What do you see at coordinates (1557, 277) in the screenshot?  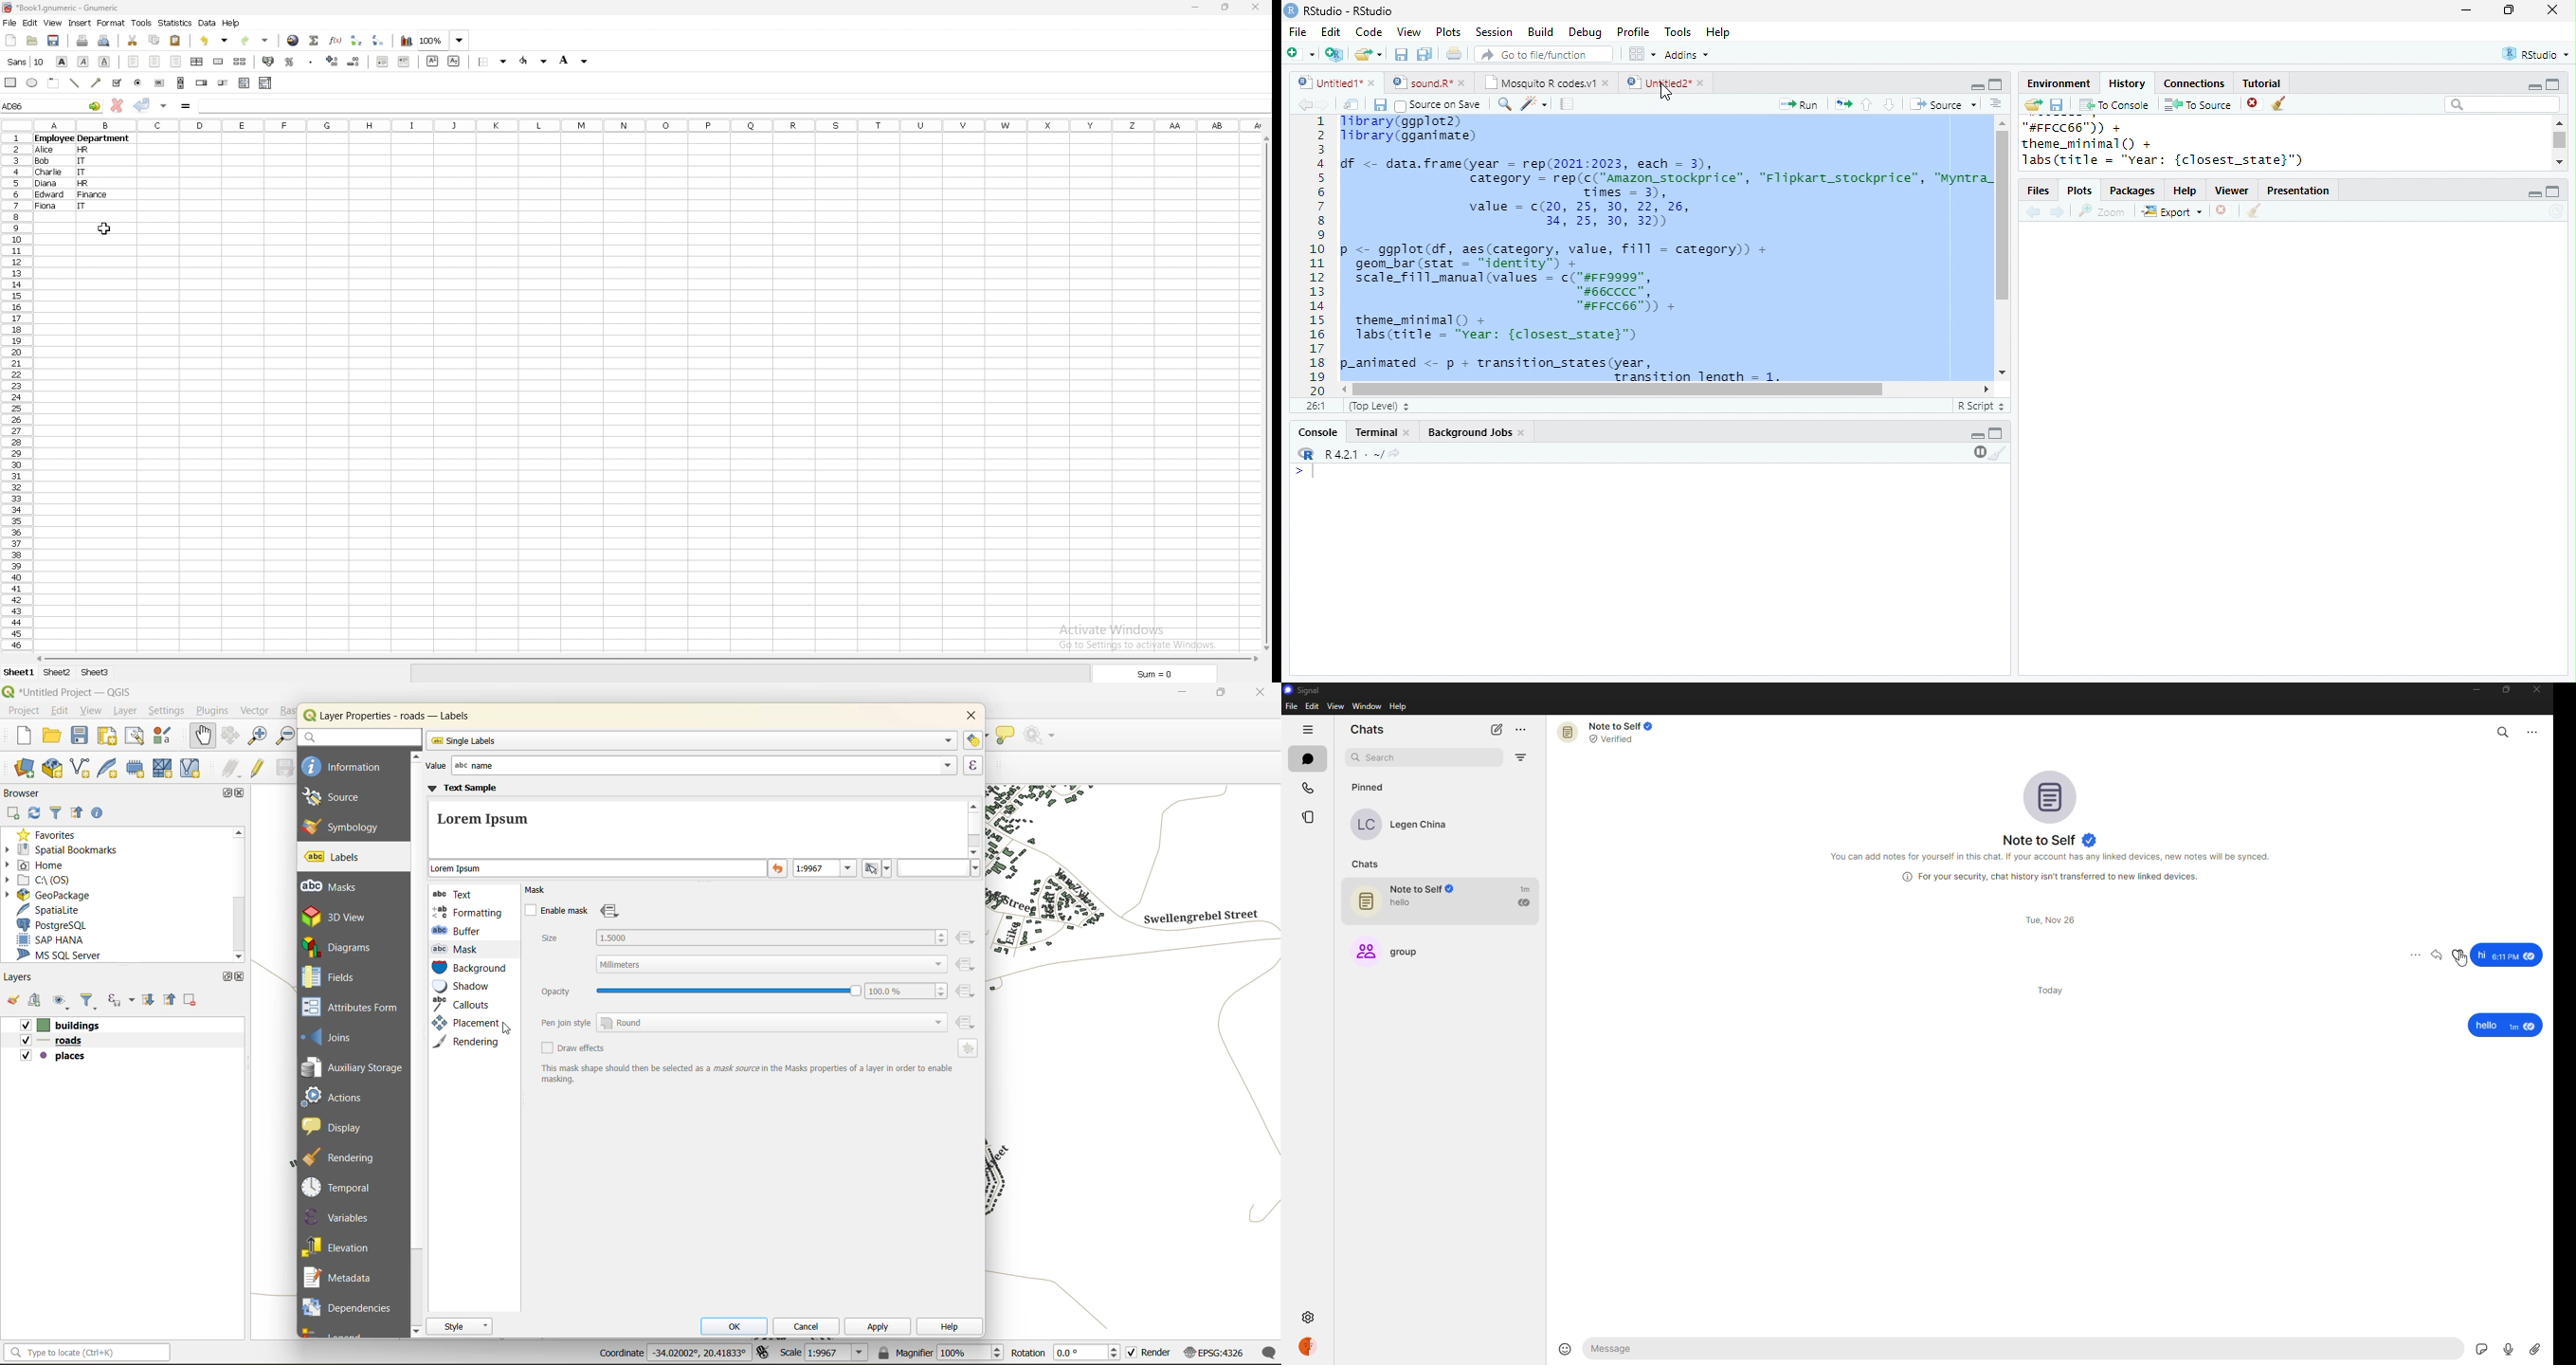 I see `p <- ggplot(df, aes(category, value, fill = category)) +geom_bar (stat = “identity” +scale_fill_manual (values = c("#FF9999",#66cCCC”,“#FFCC66")) +` at bounding box center [1557, 277].